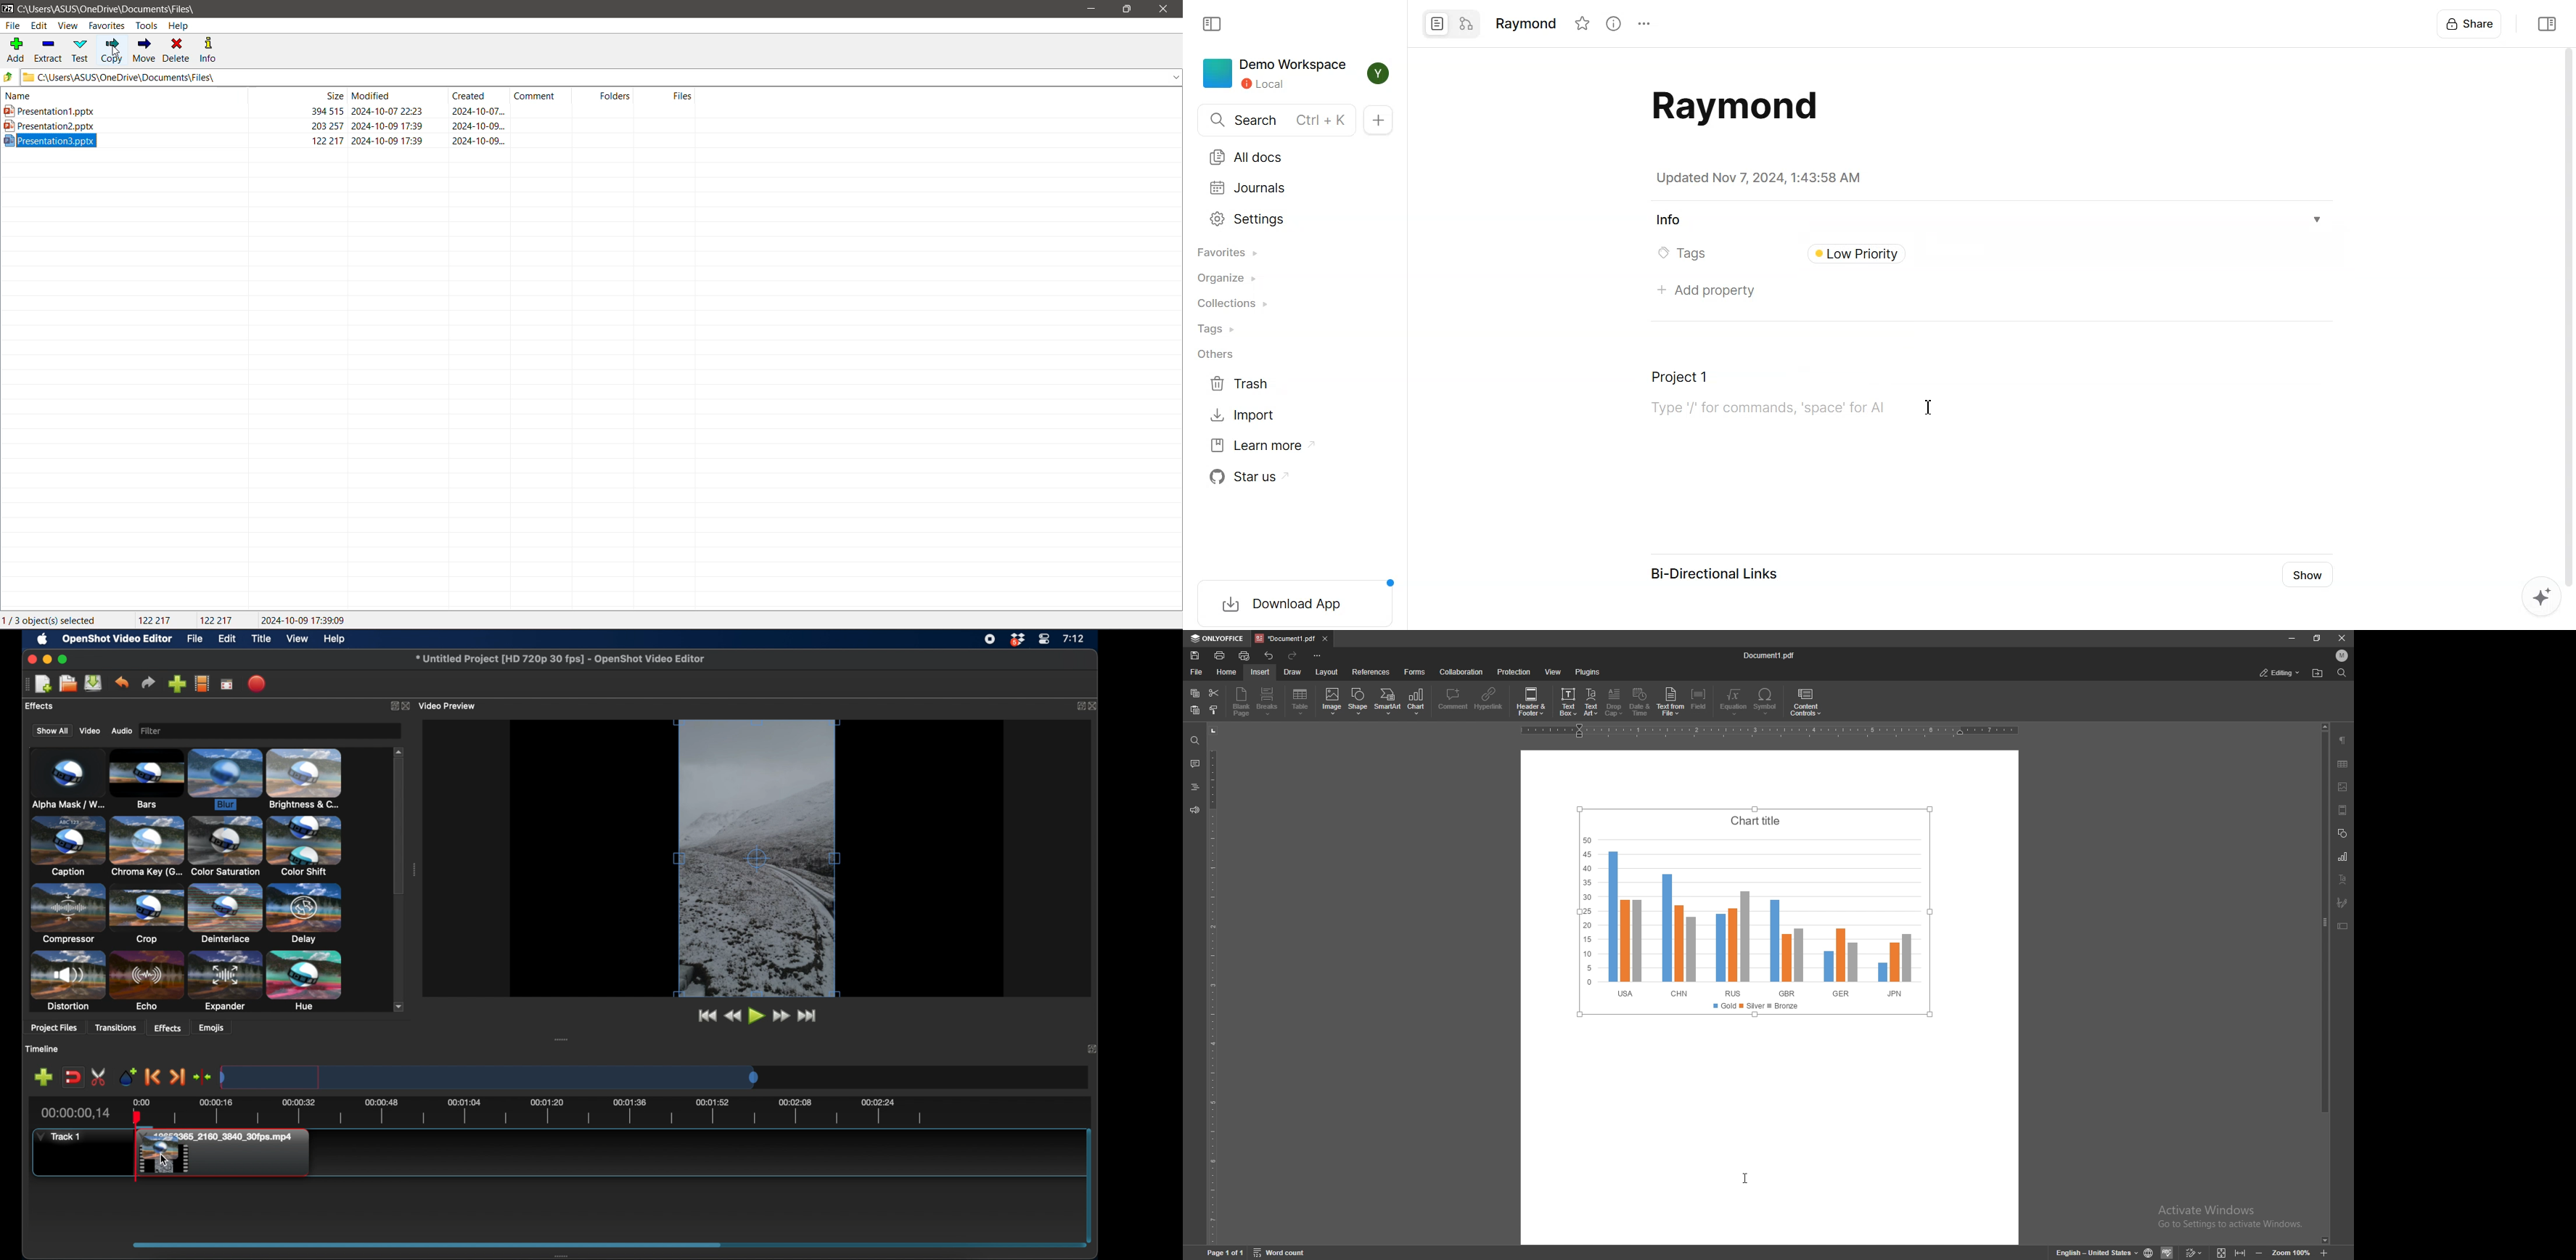 The width and height of the screenshot is (2576, 1260). Describe the element at coordinates (1264, 445) in the screenshot. I see `Learn more` at that location.